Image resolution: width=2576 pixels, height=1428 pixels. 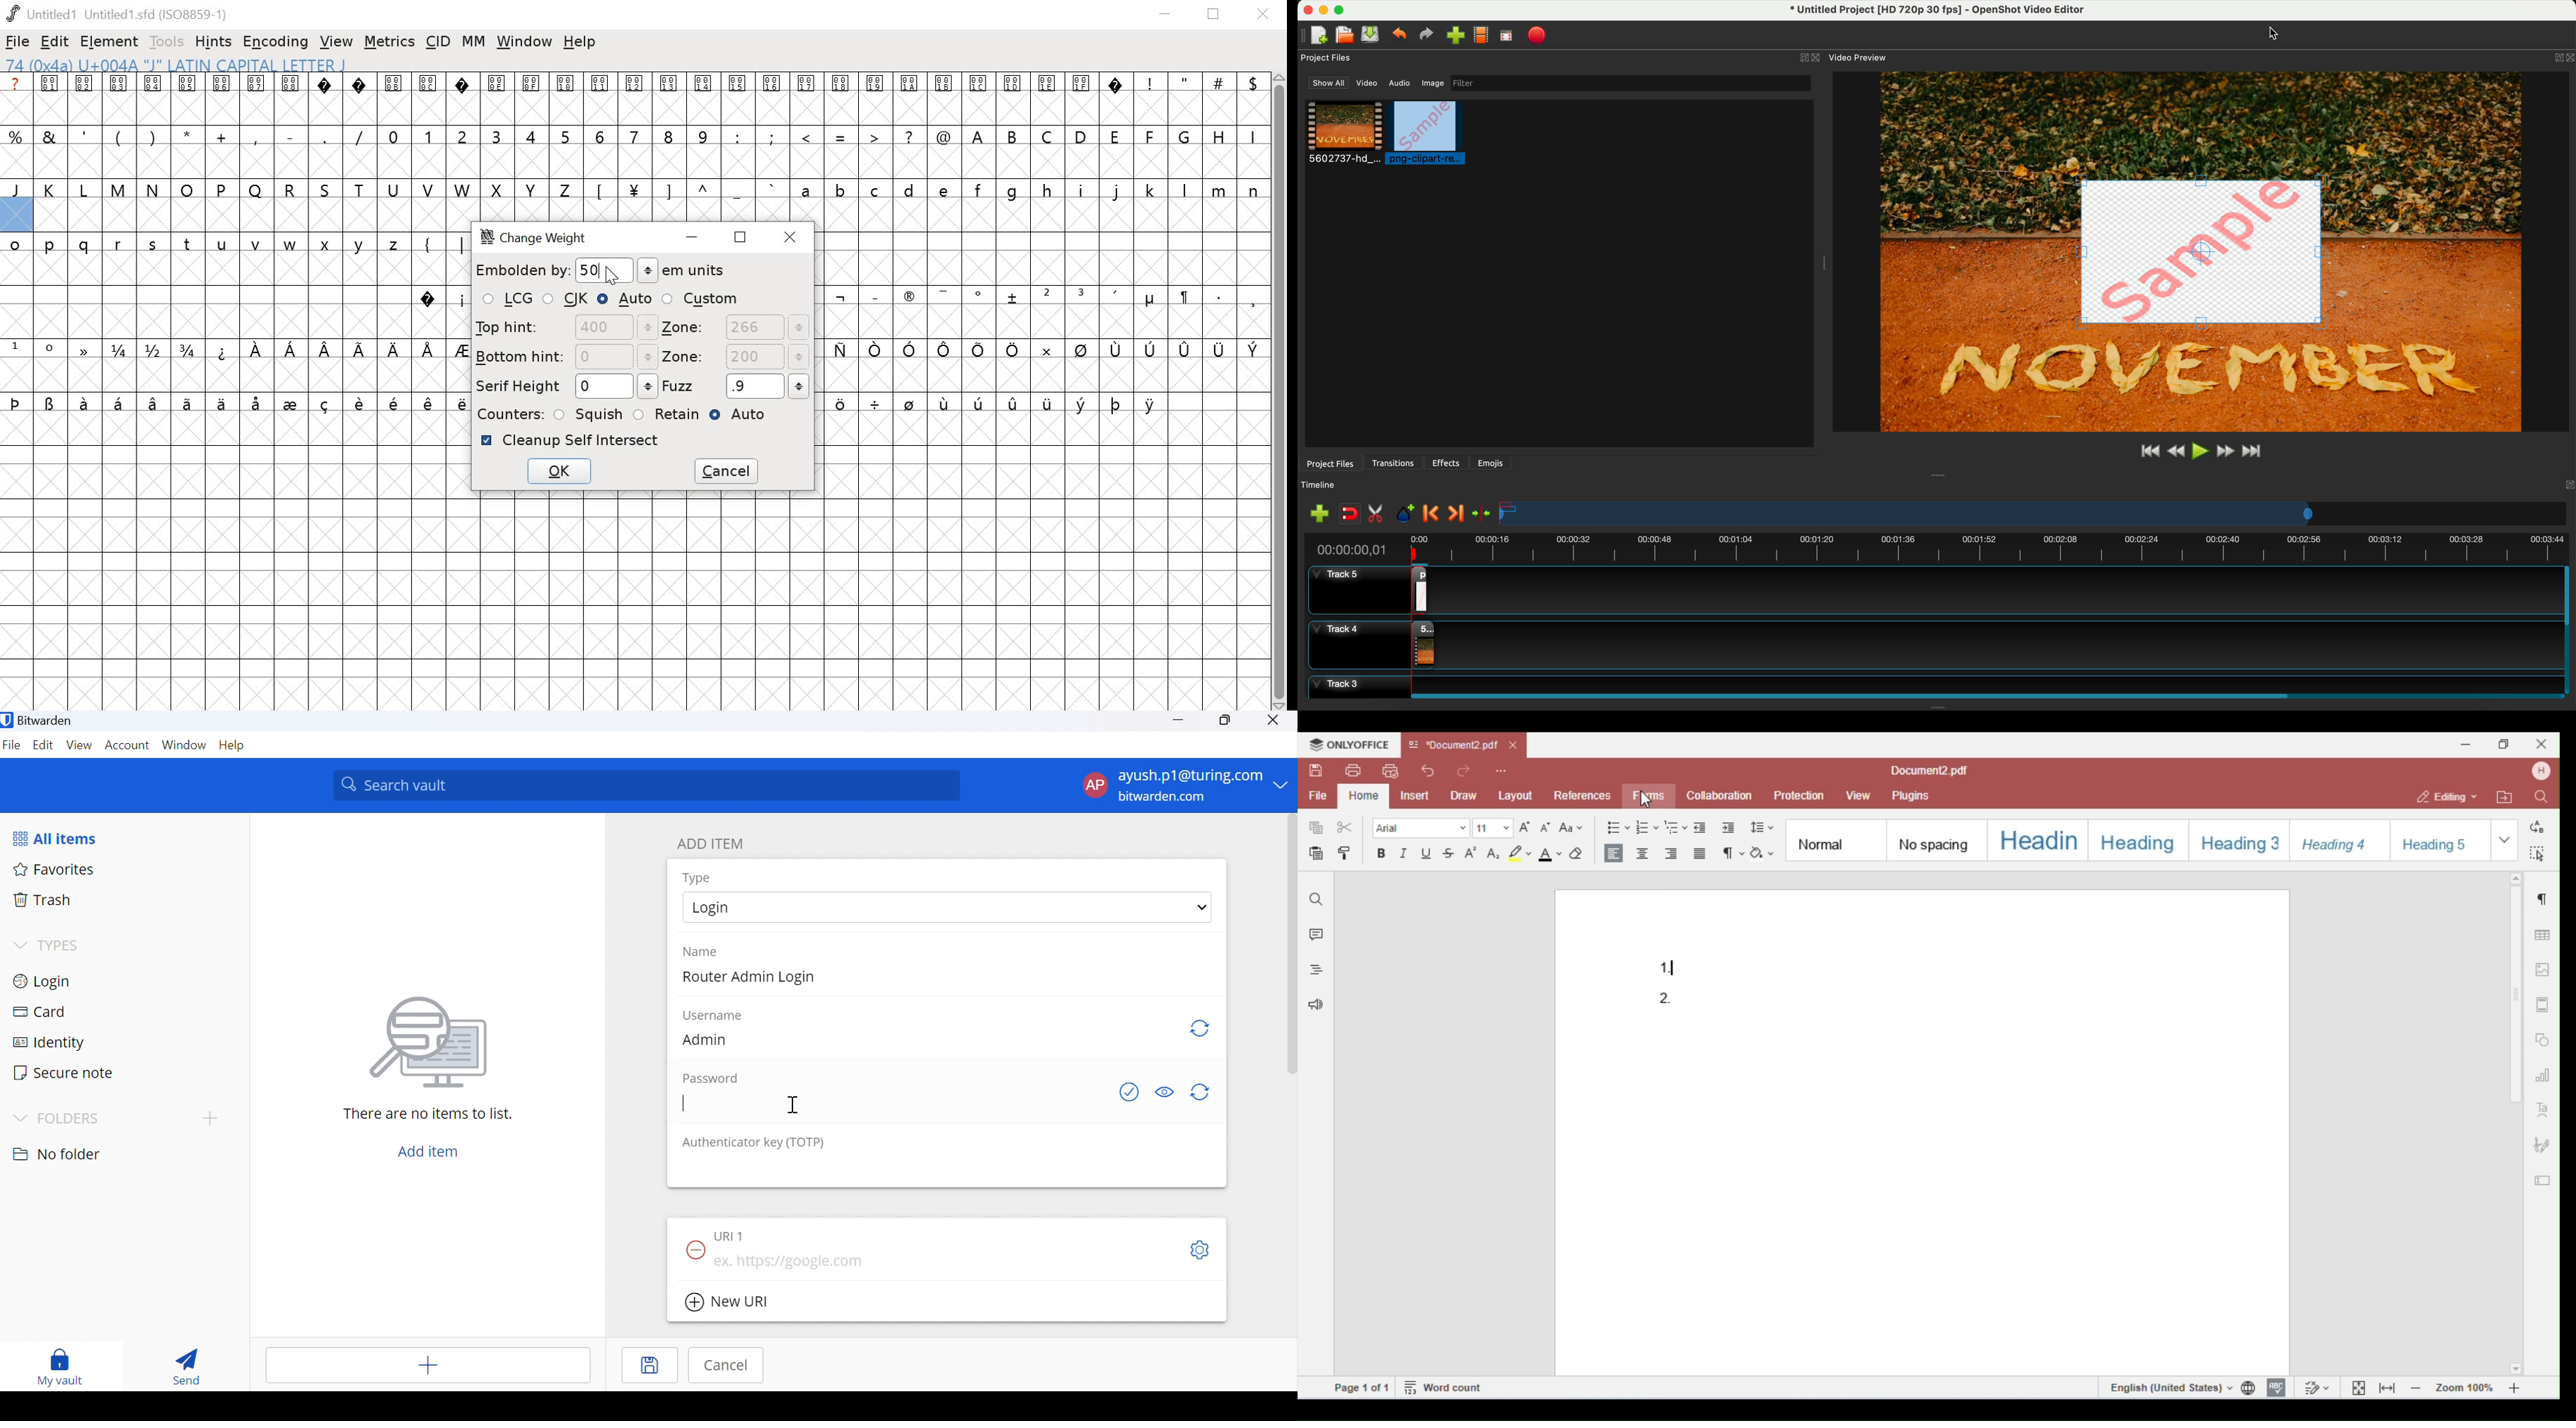 What do you see at coordinates (120, 13) in the screenshot?
I see `Untitled1 (Untitled1.sfd(ISO8859-1)` at bounding box center [120, 13].